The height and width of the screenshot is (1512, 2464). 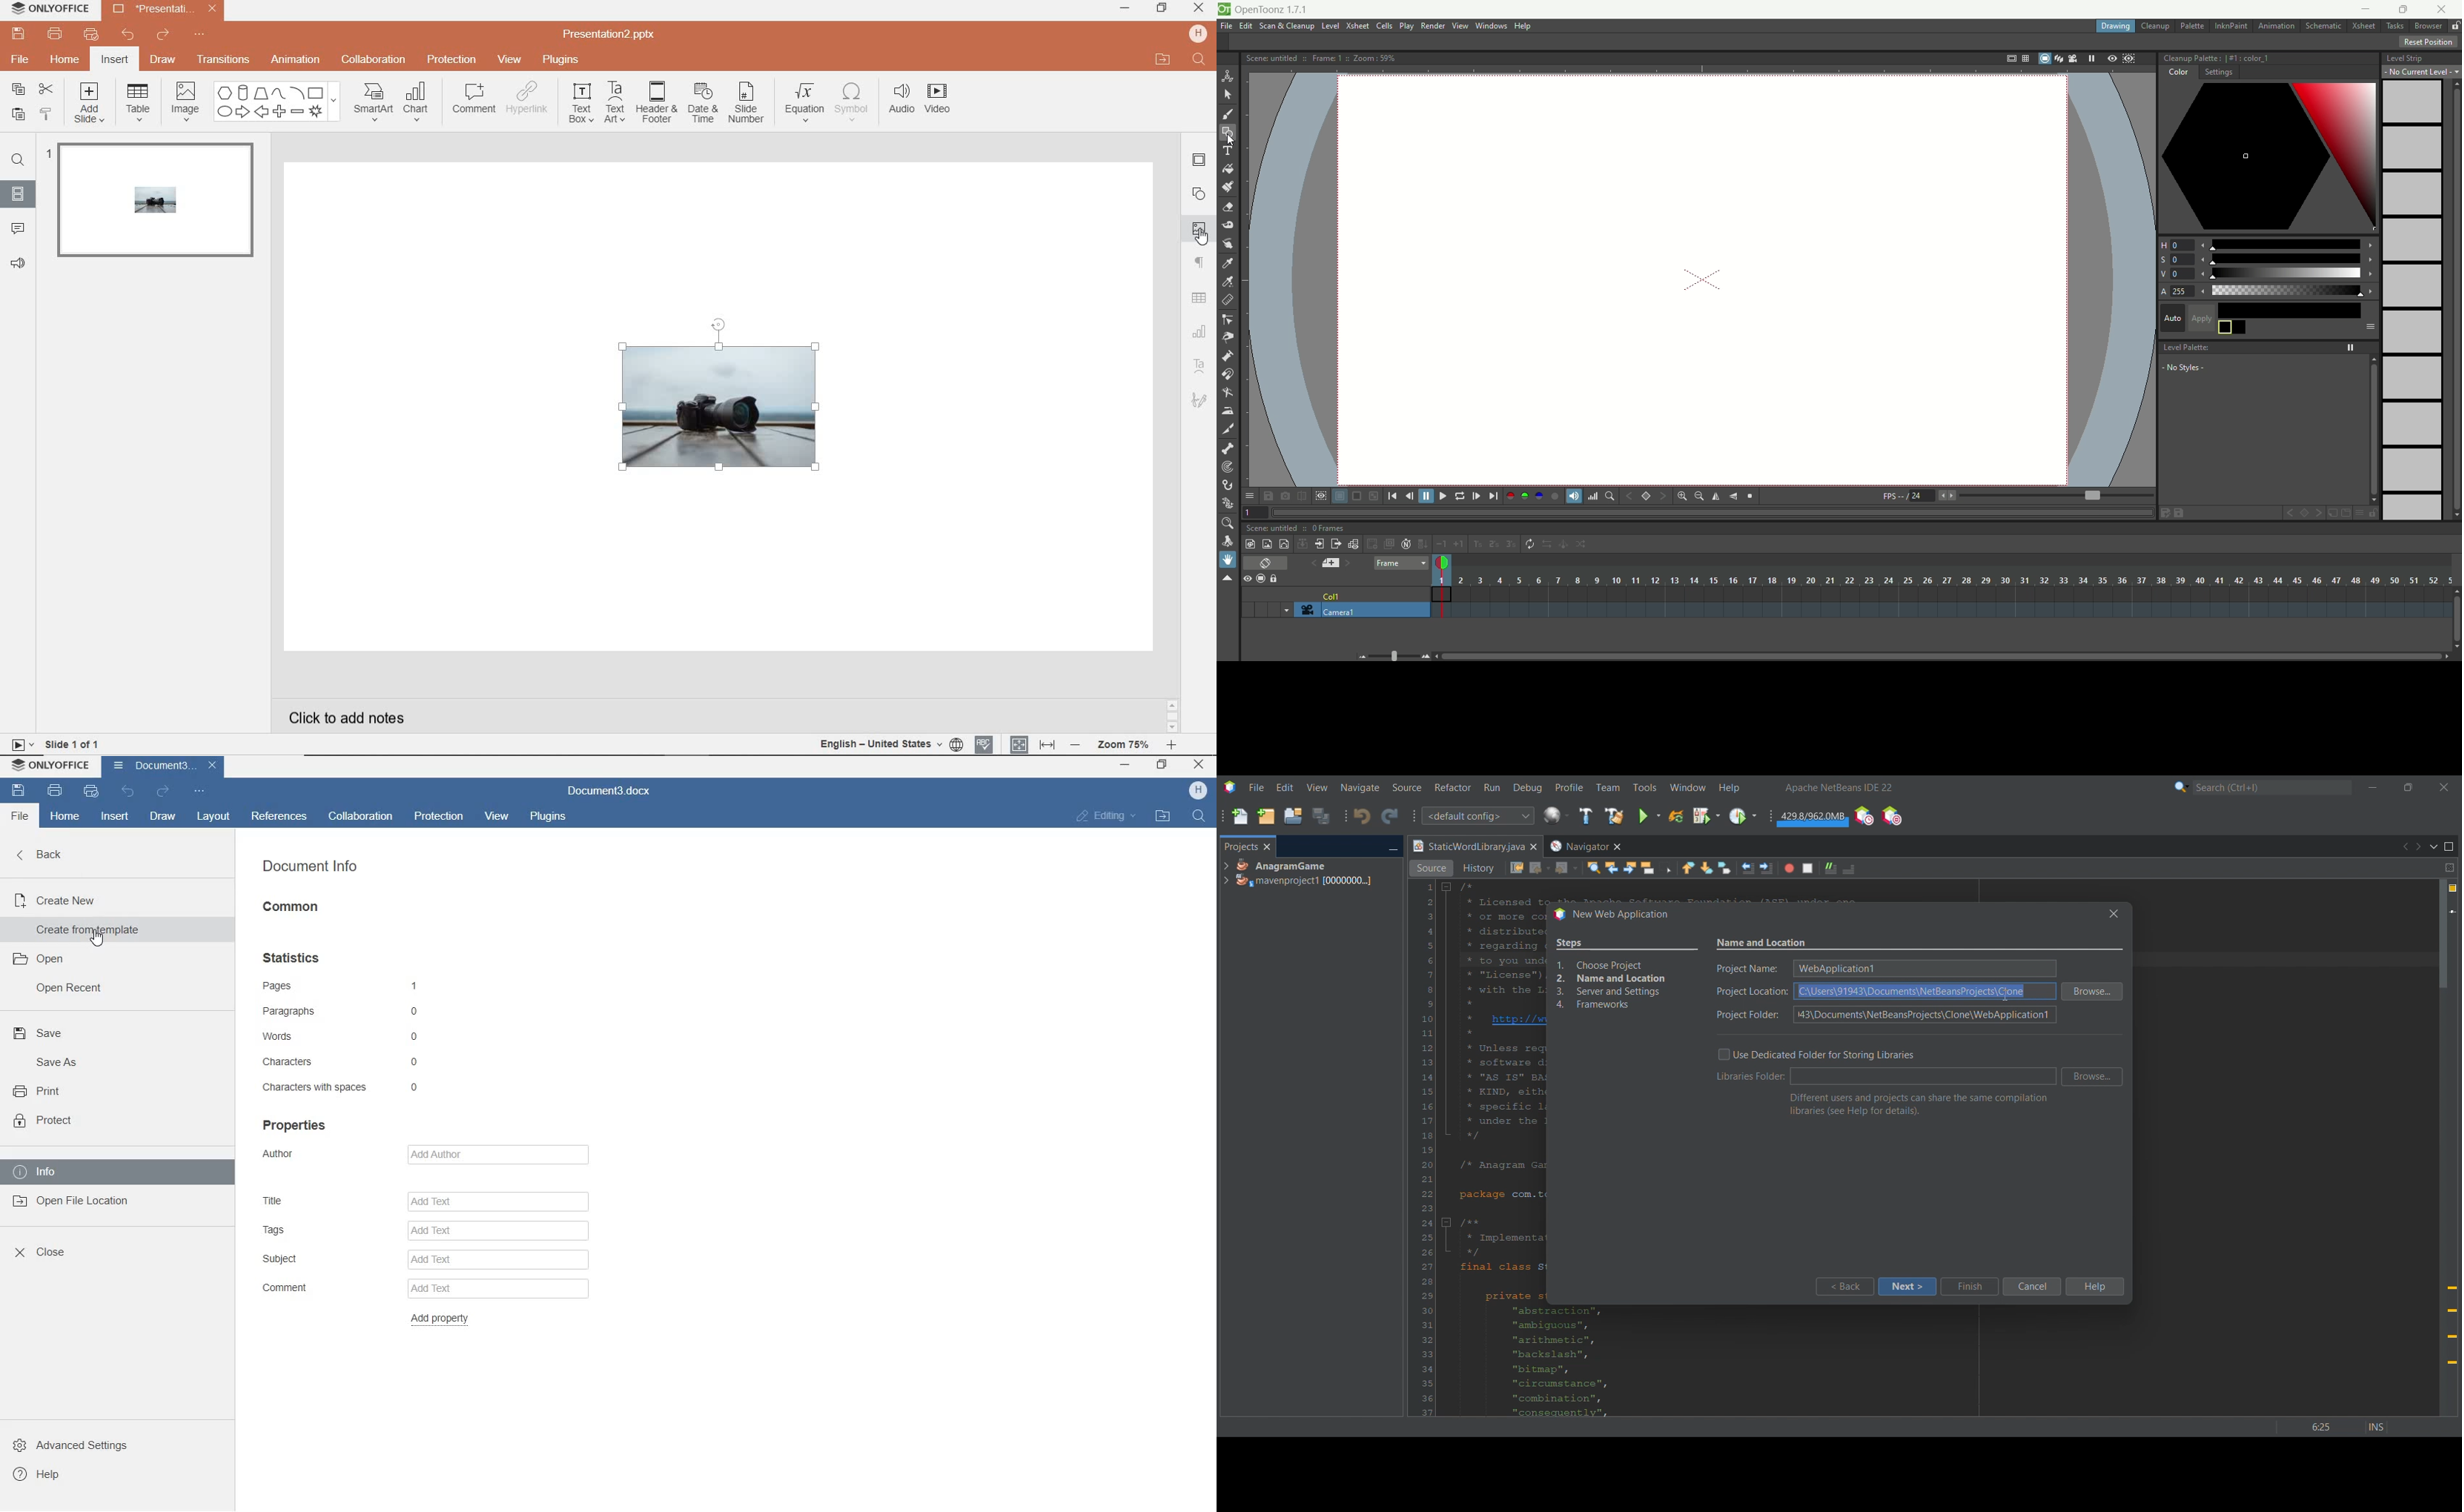 What do you see at coordinates (297, 1125) in the screenshot?
I see `properties` at bounding box center [297, 1125].